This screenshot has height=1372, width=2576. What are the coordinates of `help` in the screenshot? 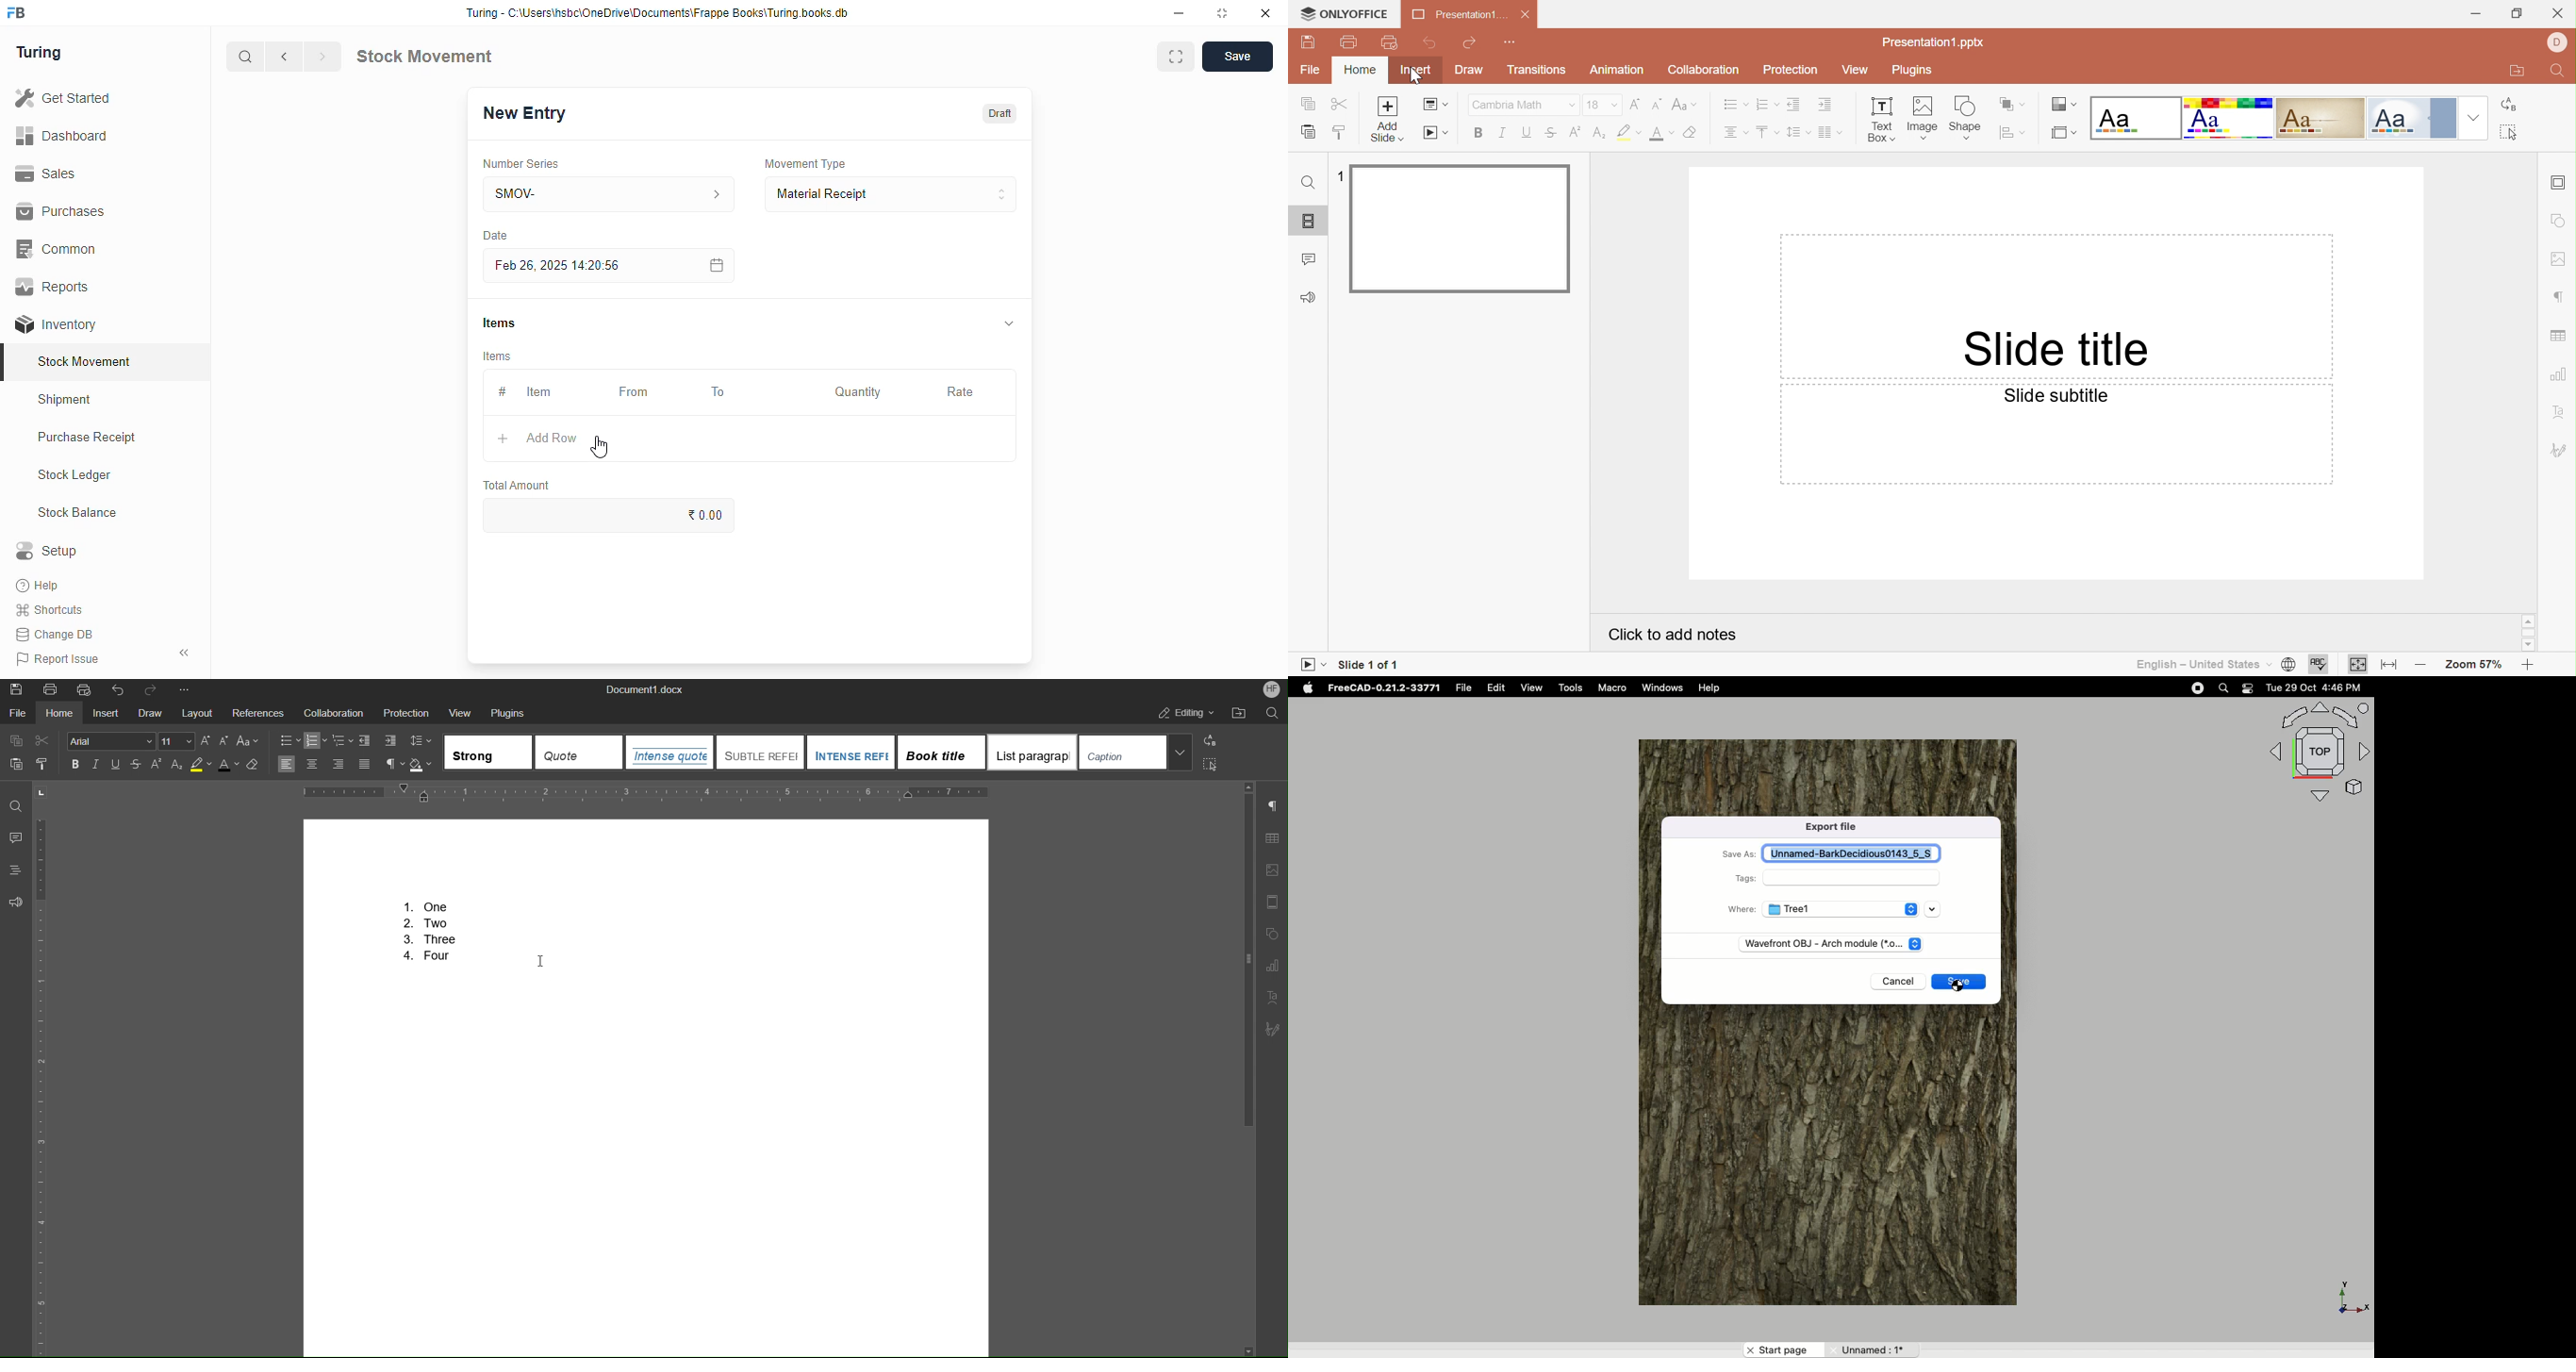 It's located at (40, 586).